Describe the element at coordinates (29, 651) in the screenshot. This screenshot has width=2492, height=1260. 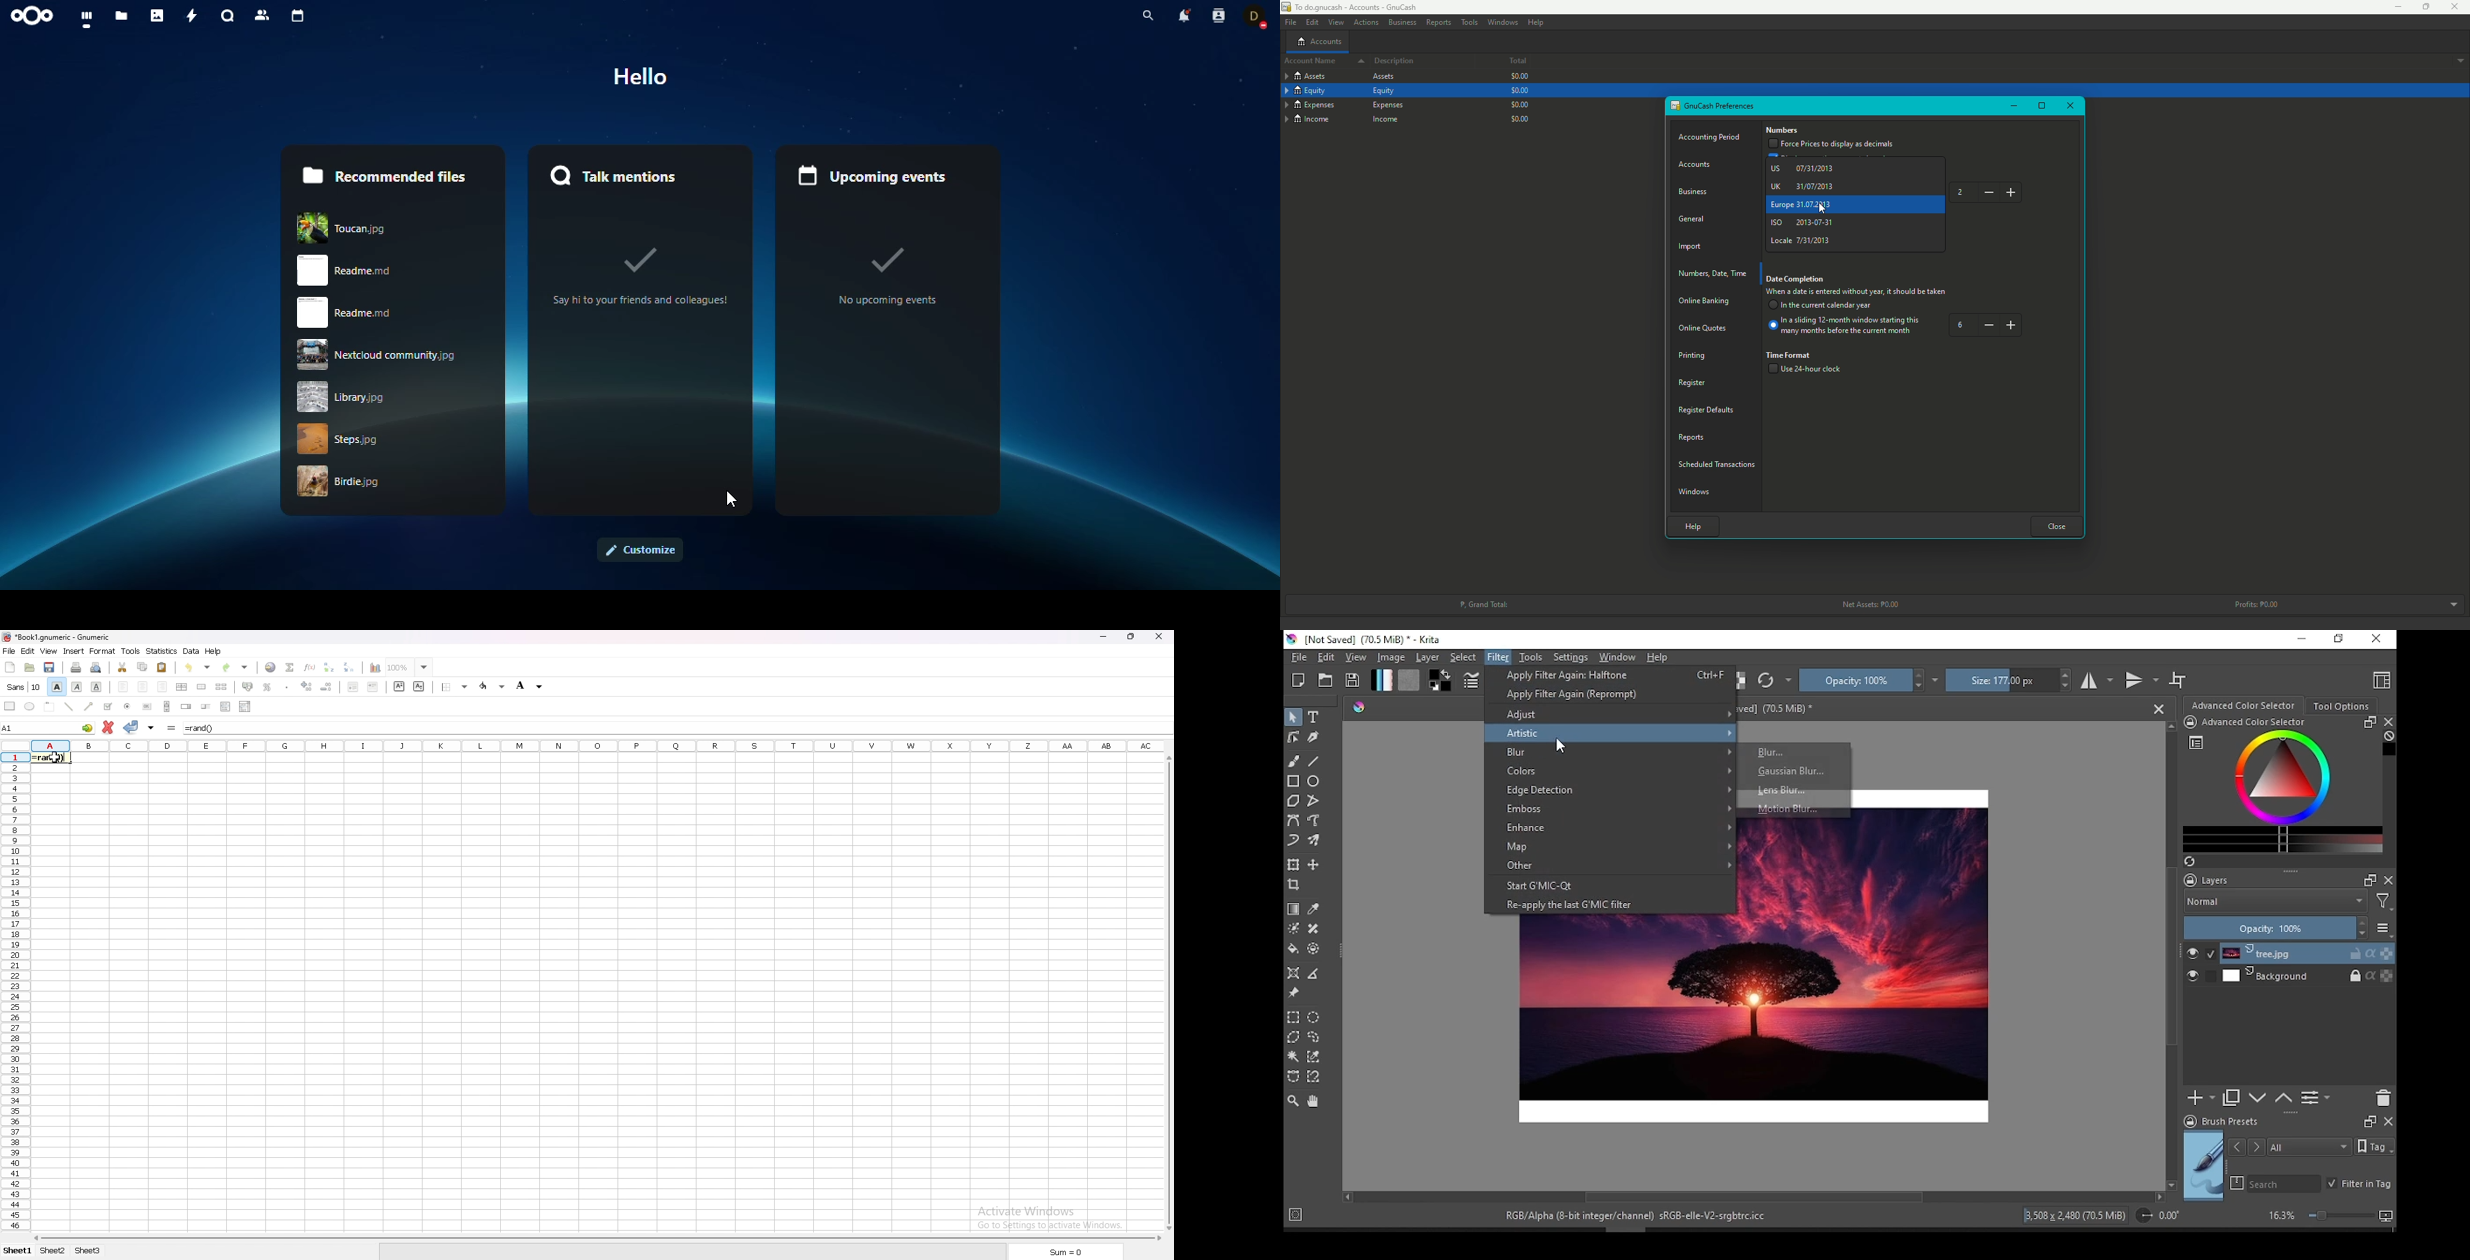
I see `edit` at that location.